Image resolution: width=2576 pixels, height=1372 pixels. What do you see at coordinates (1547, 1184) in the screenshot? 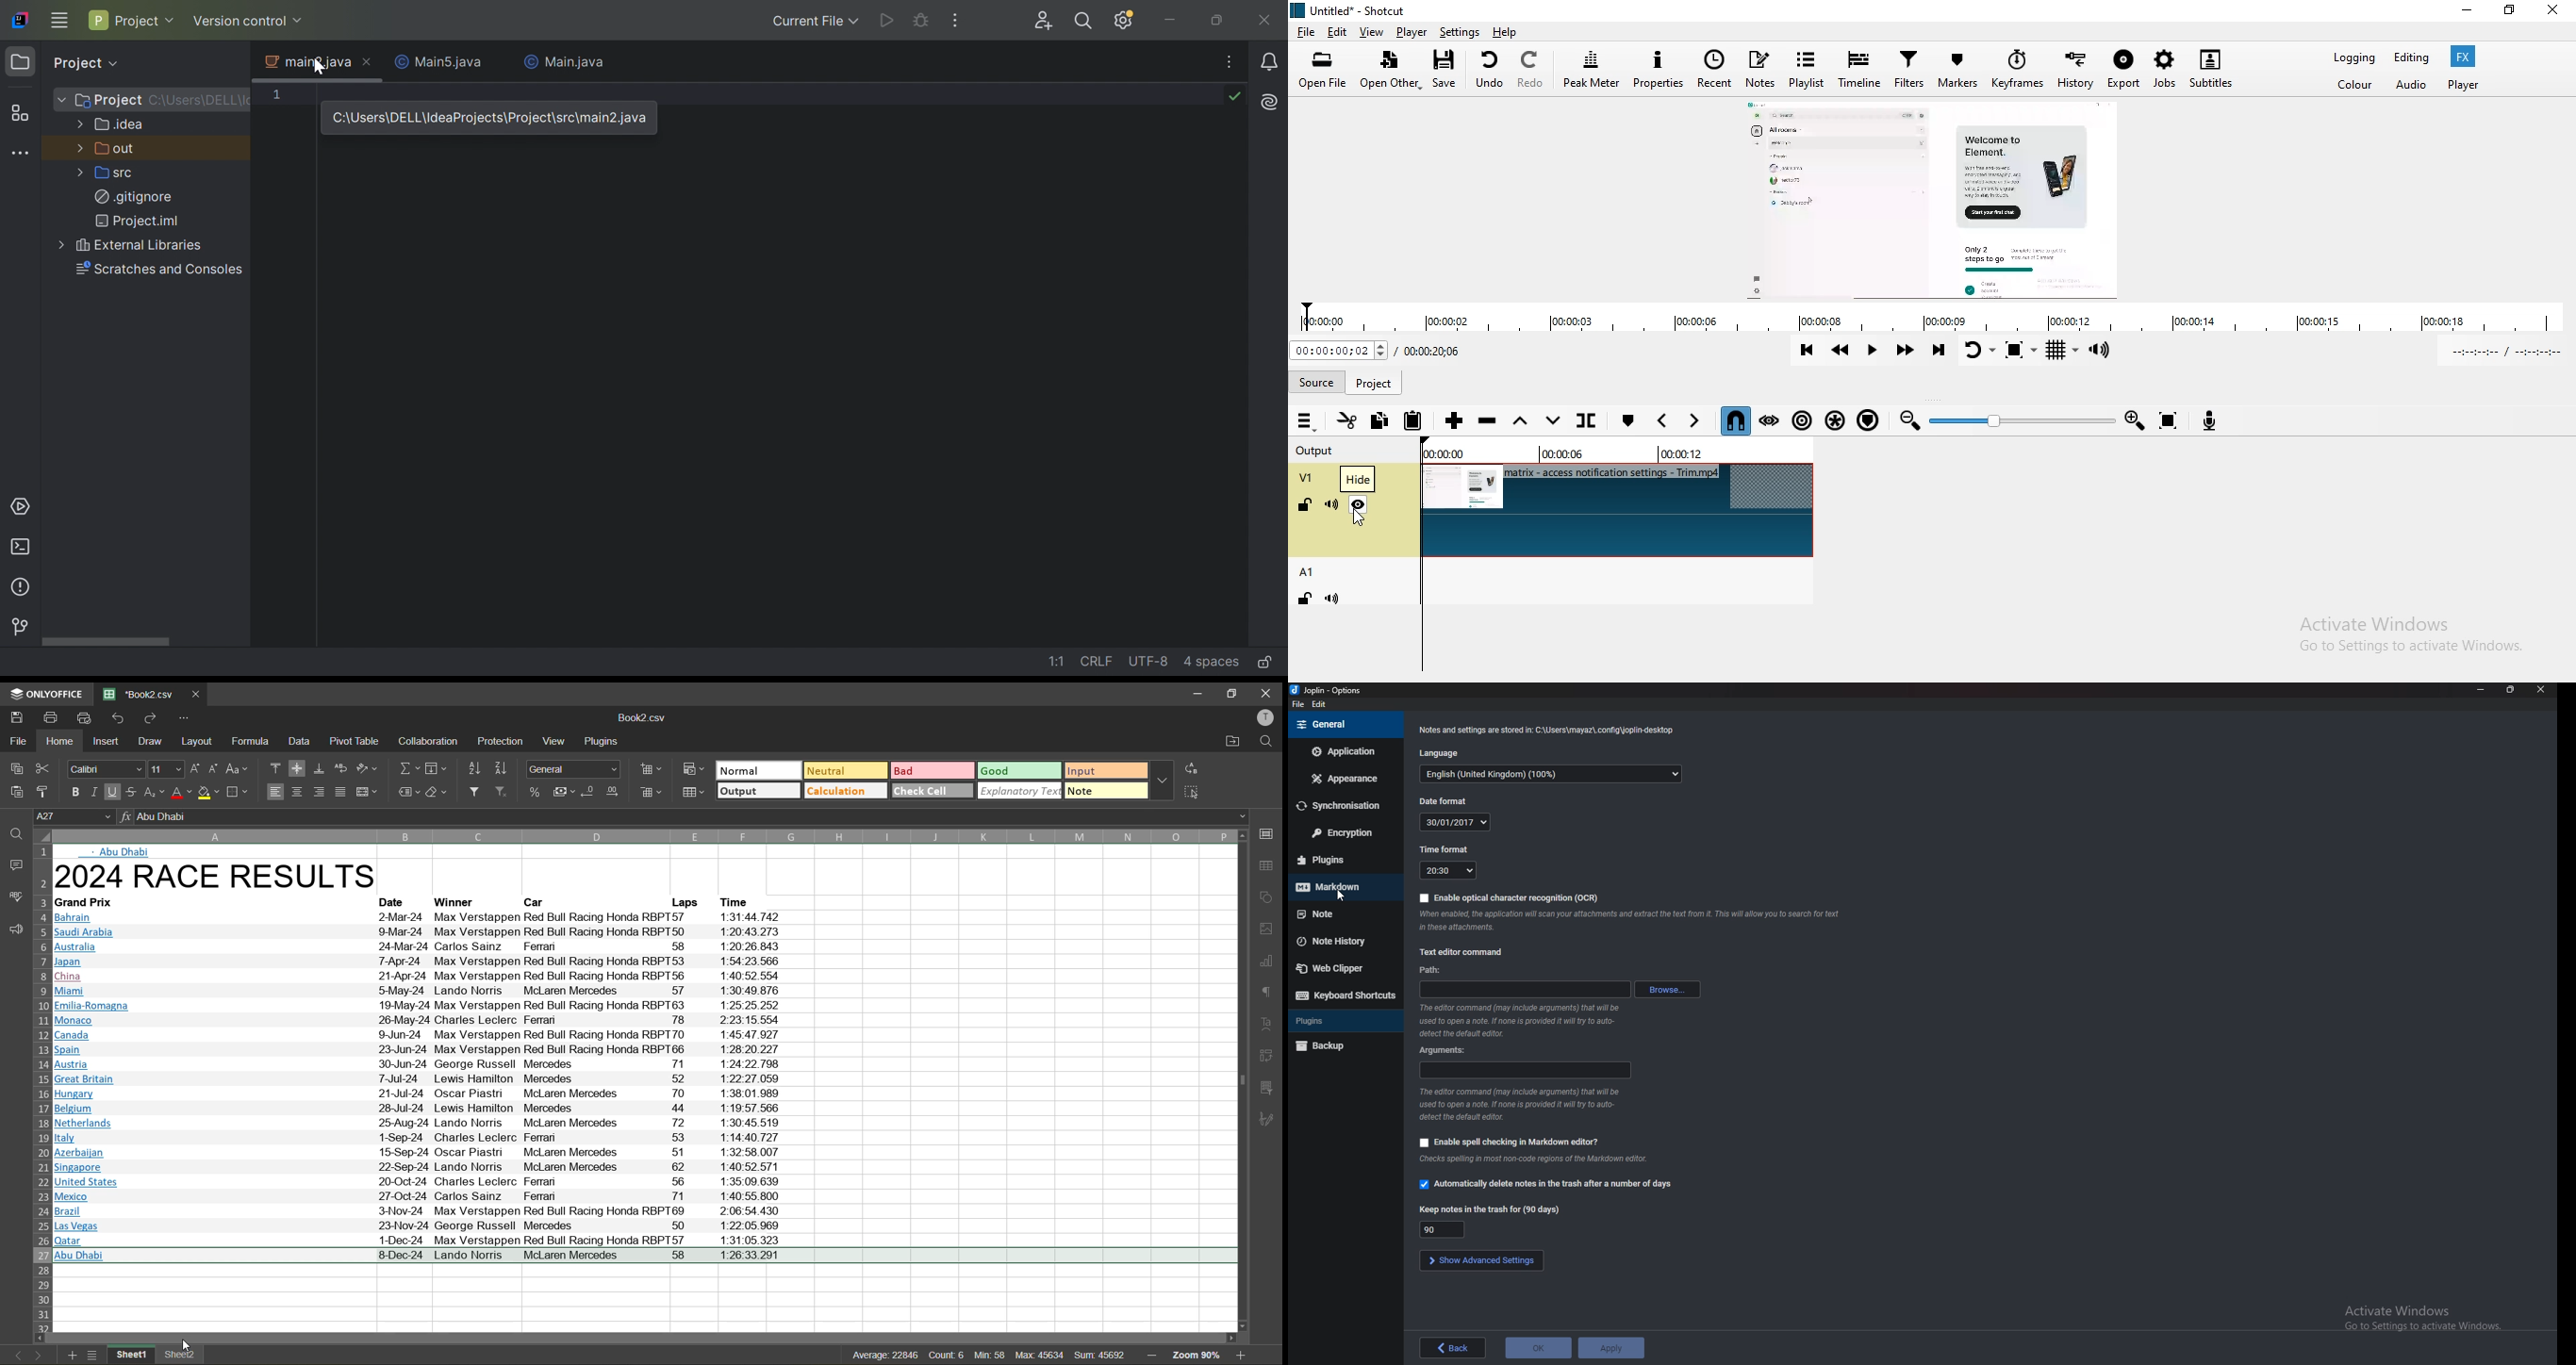
I see `Automatically delete notes` at bounding box center [1547, 1184].